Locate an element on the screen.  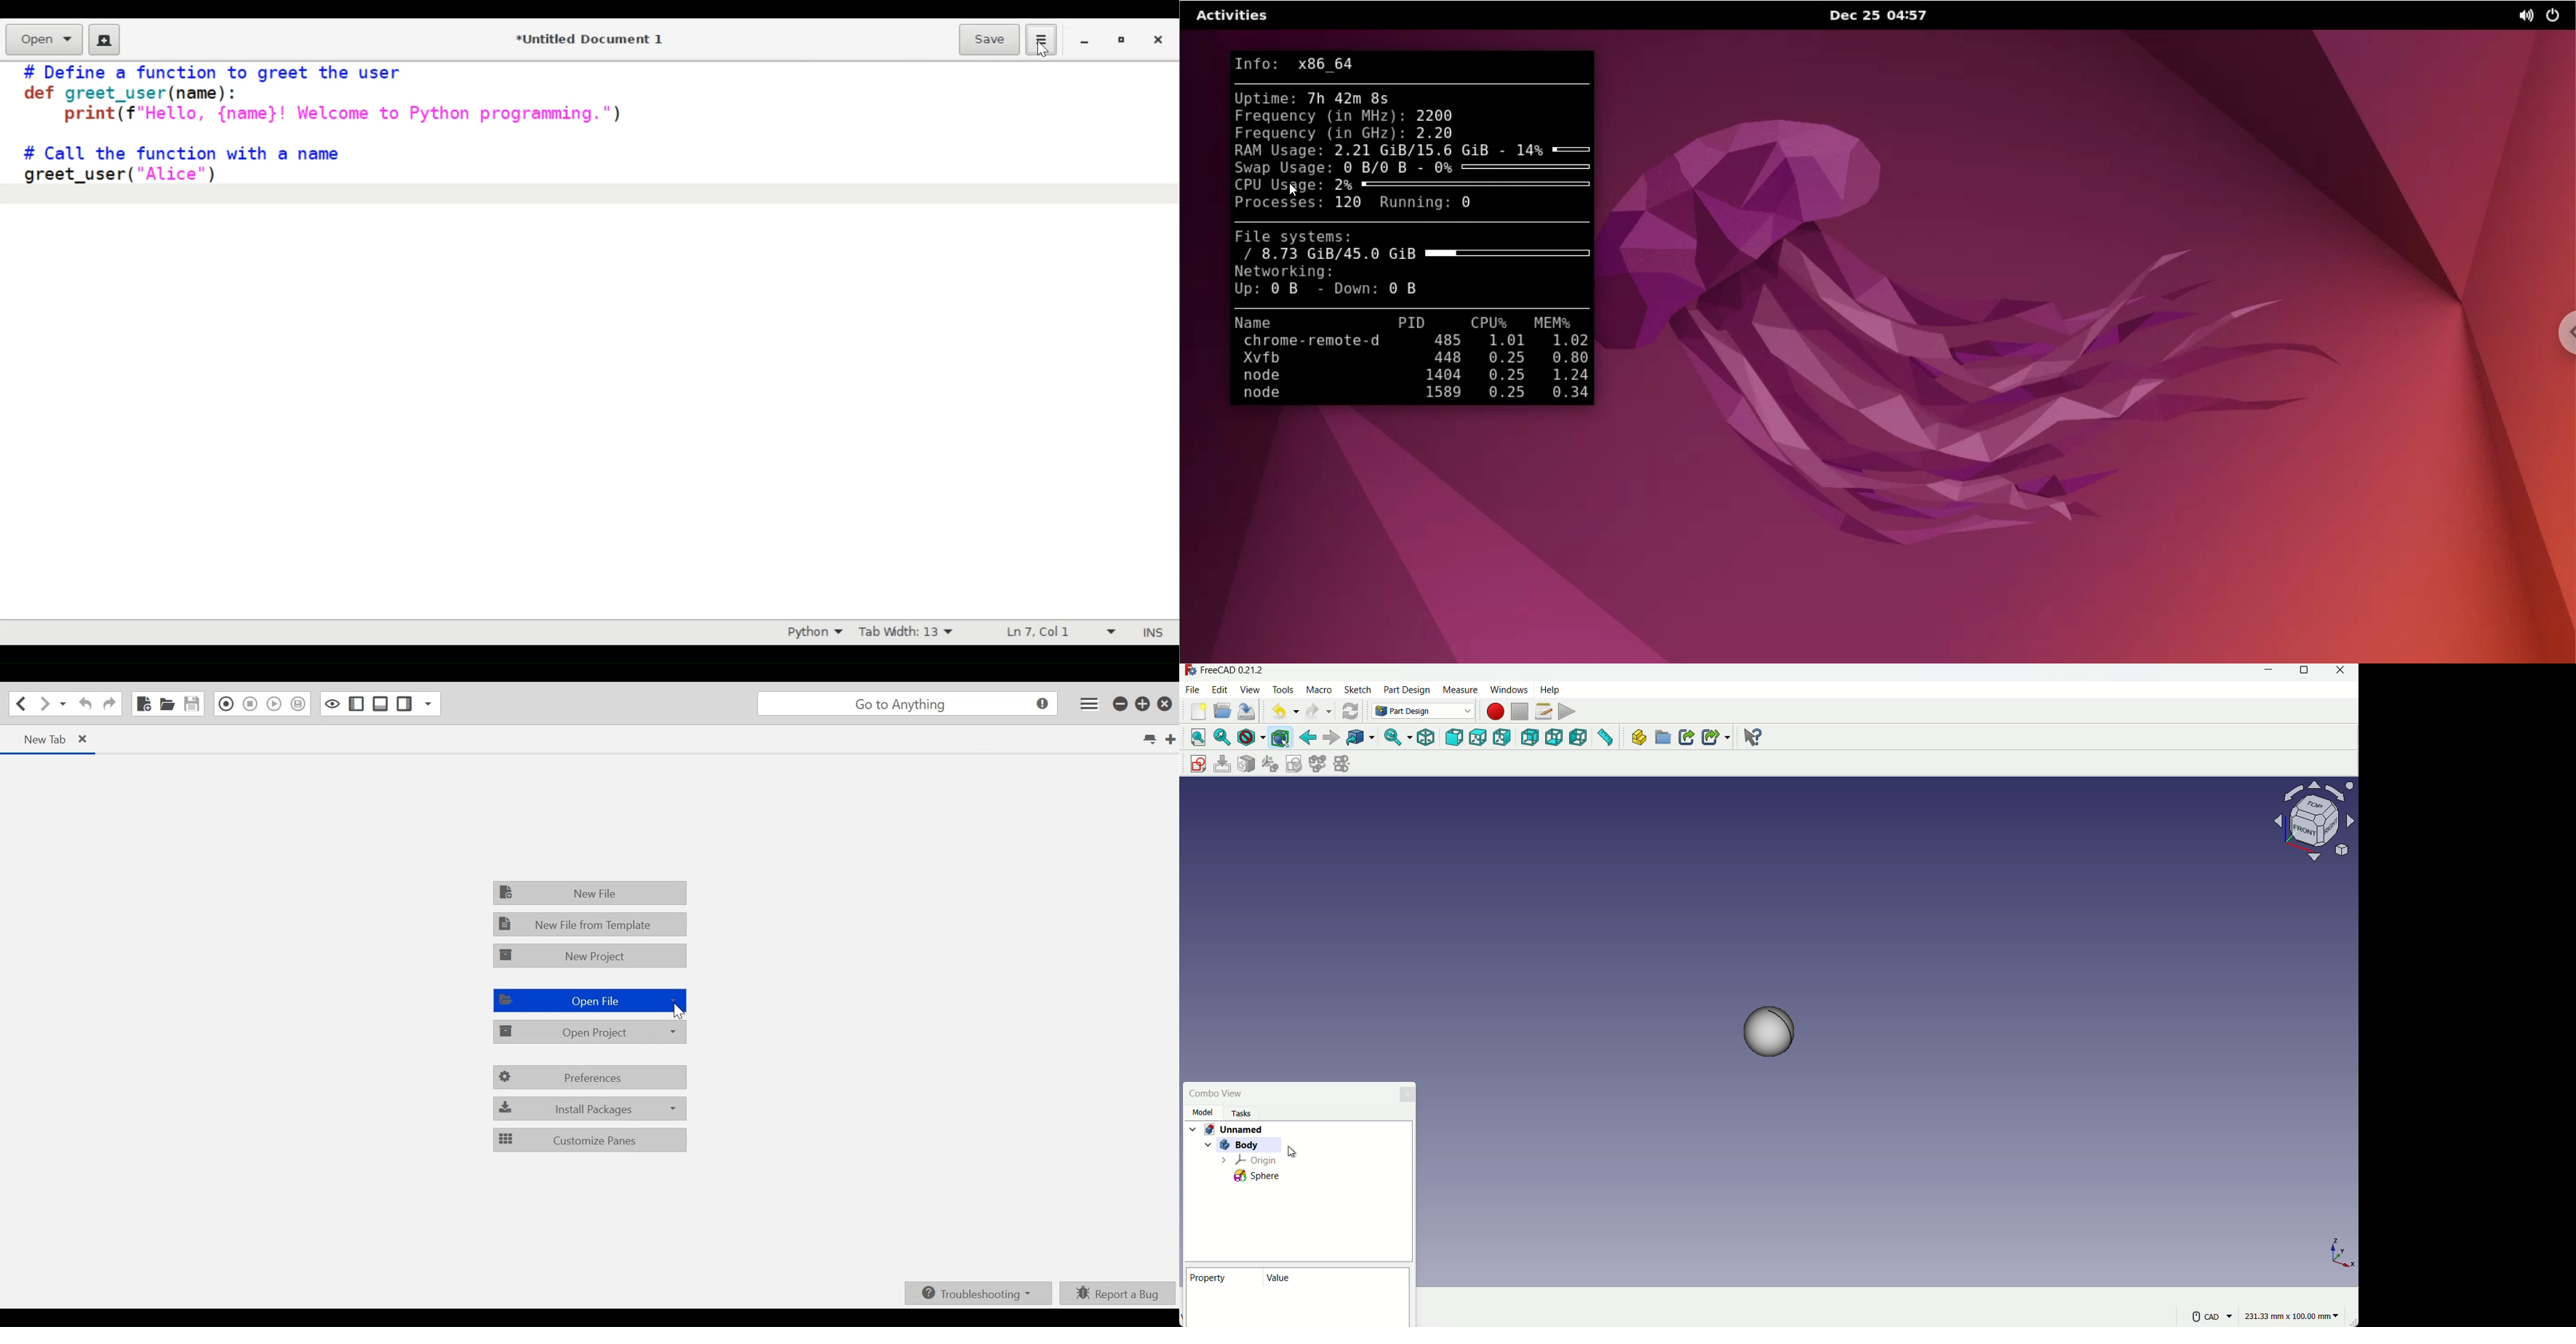
create sketch is located at coordinates (1196, 762).